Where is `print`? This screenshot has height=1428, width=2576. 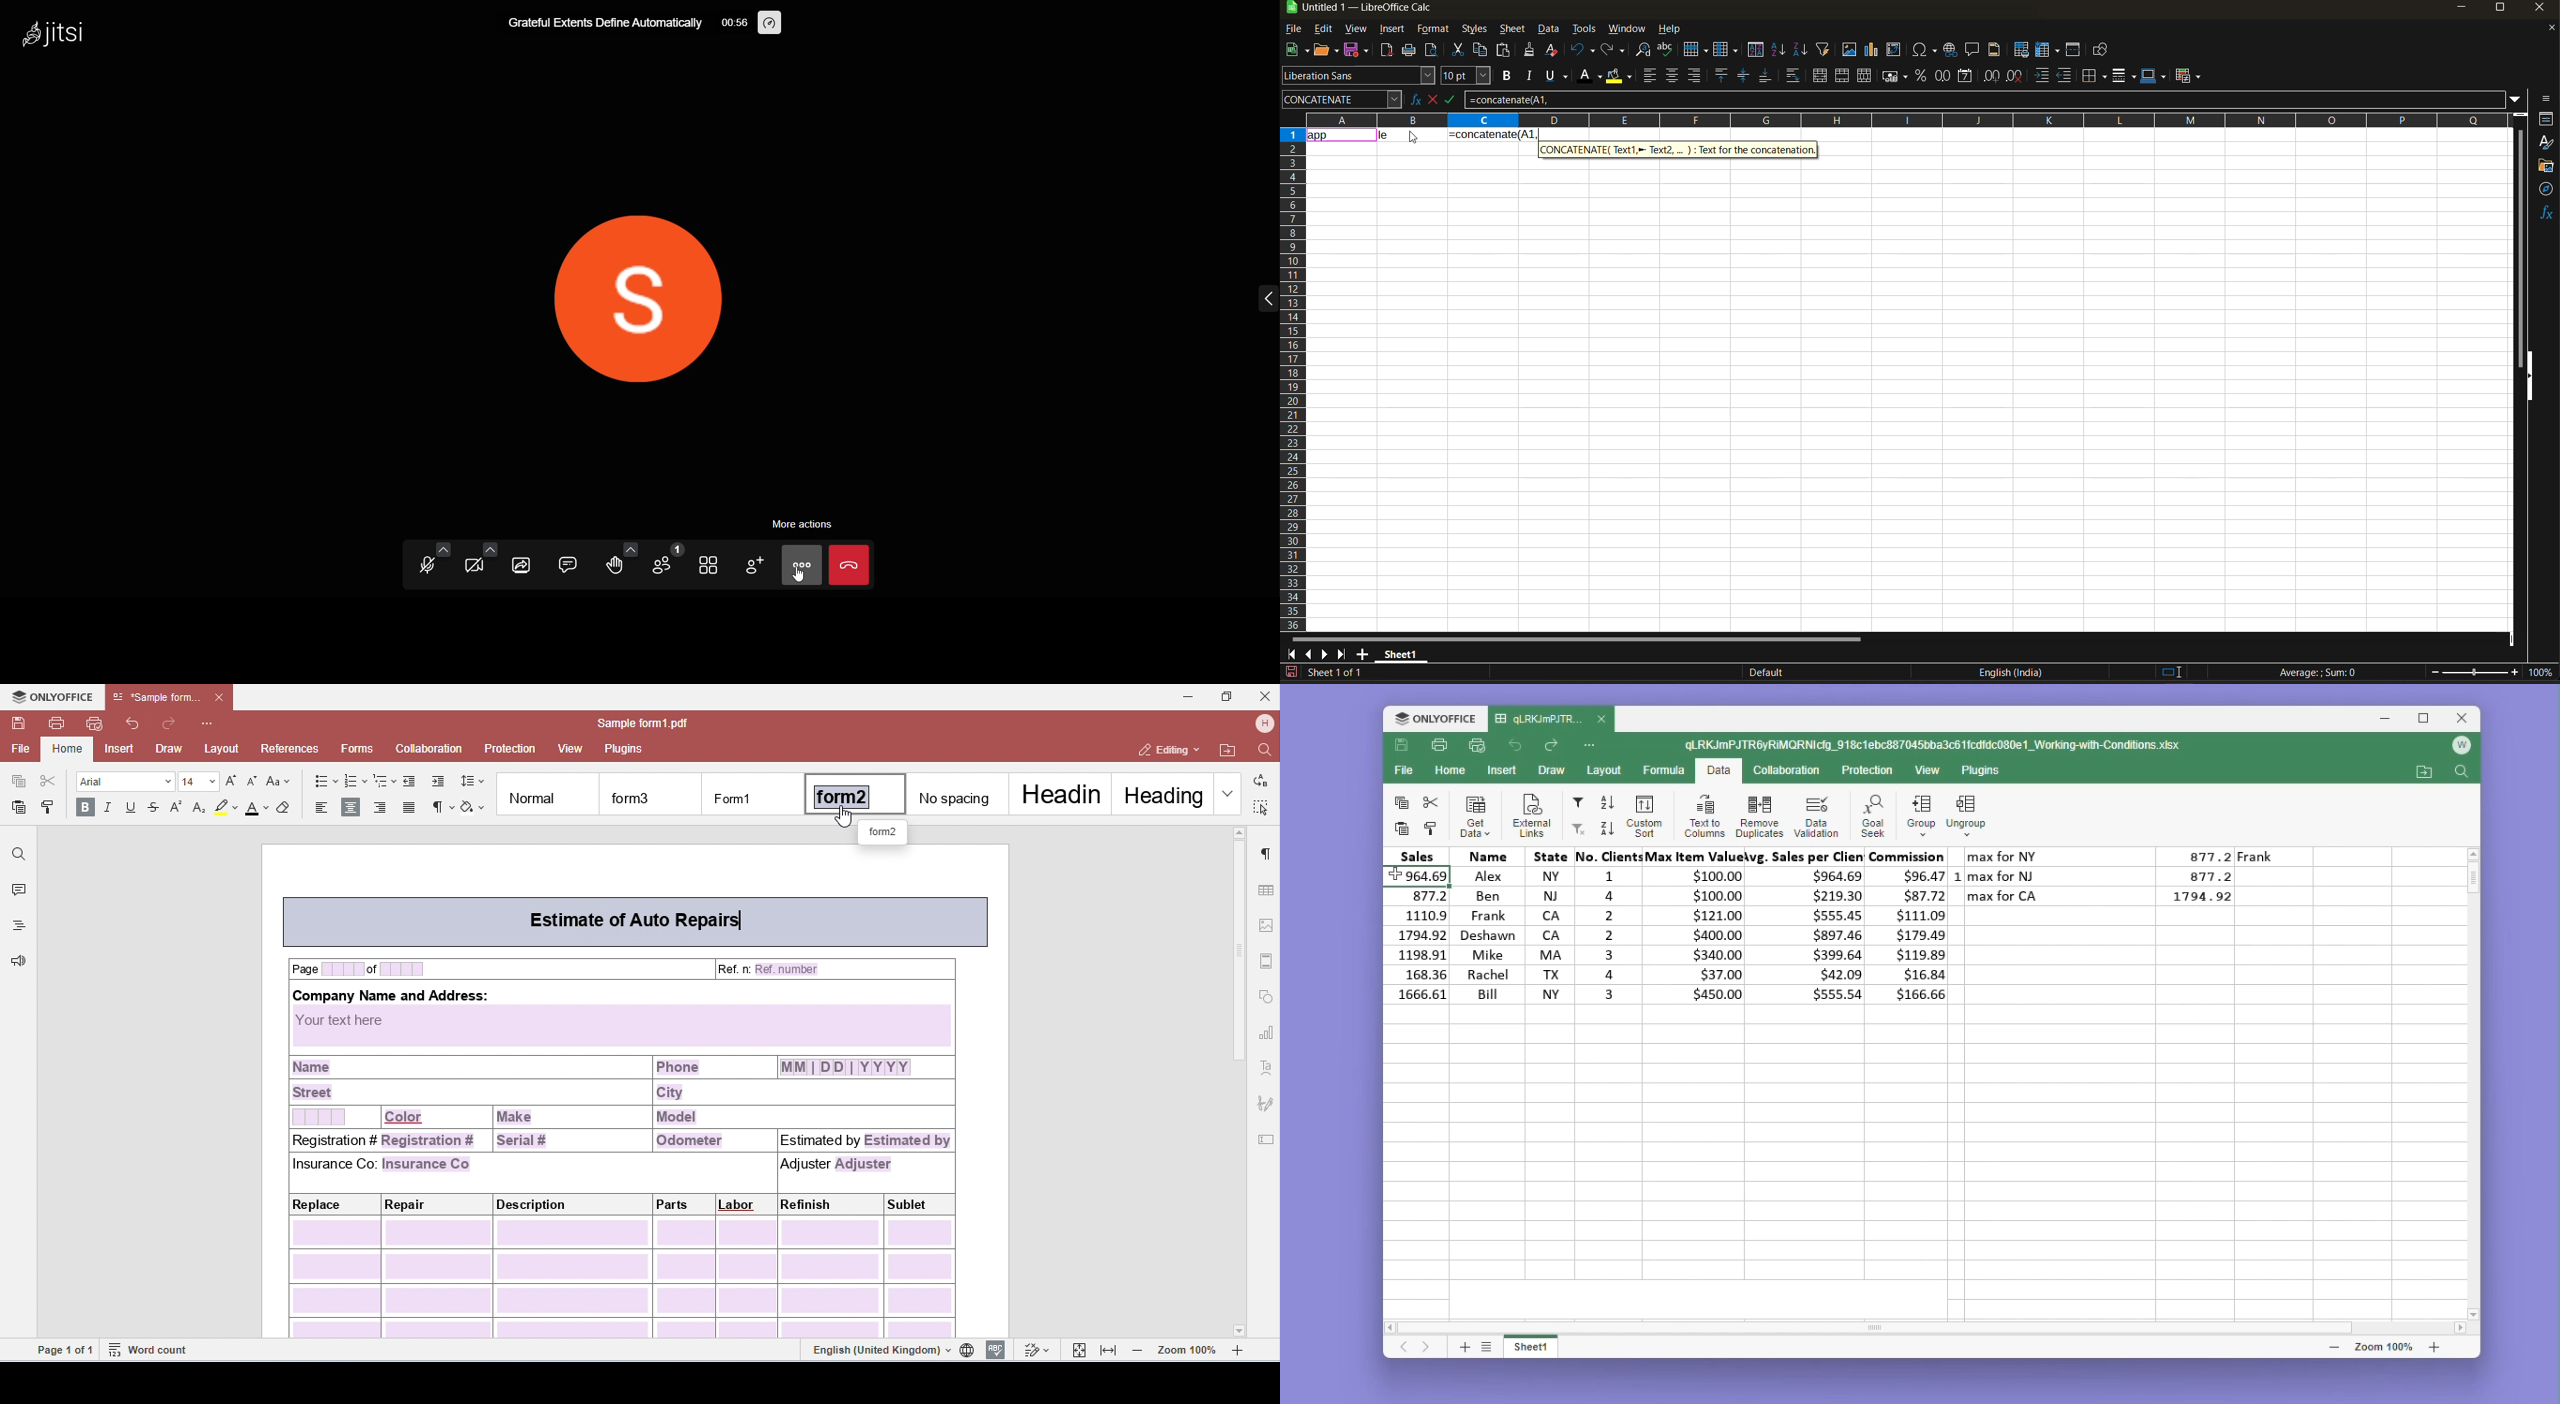 print is located at coordinates (1409, 51).